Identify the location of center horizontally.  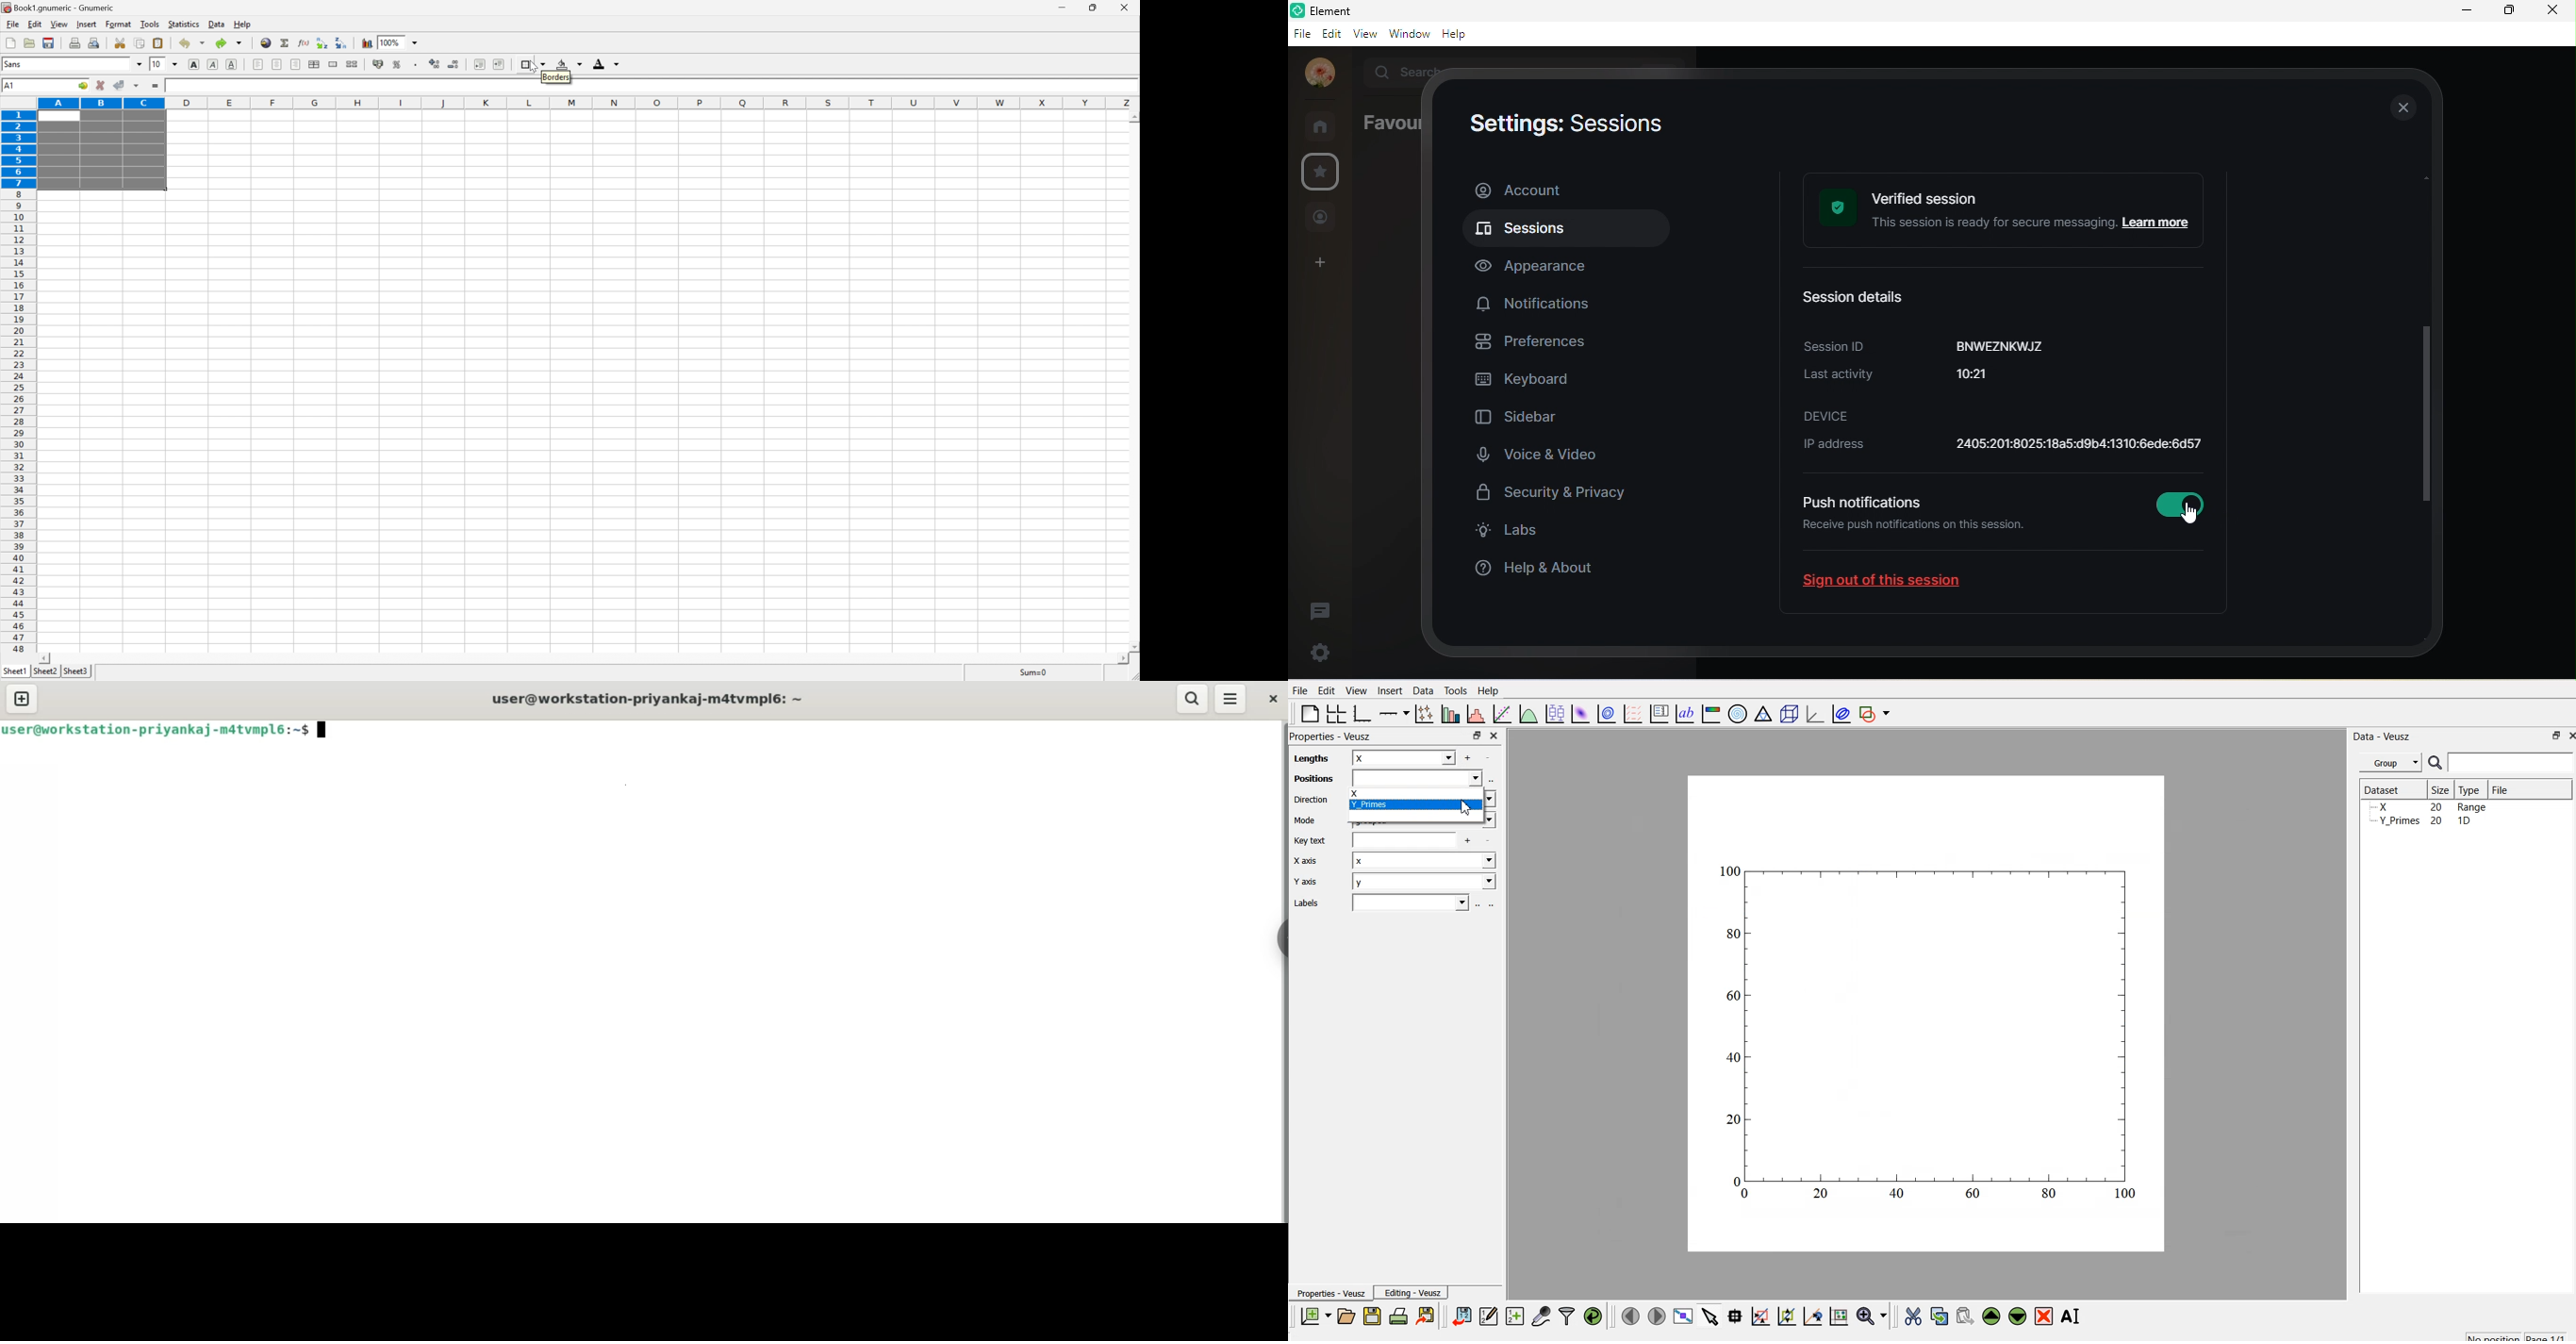
(278, 65).